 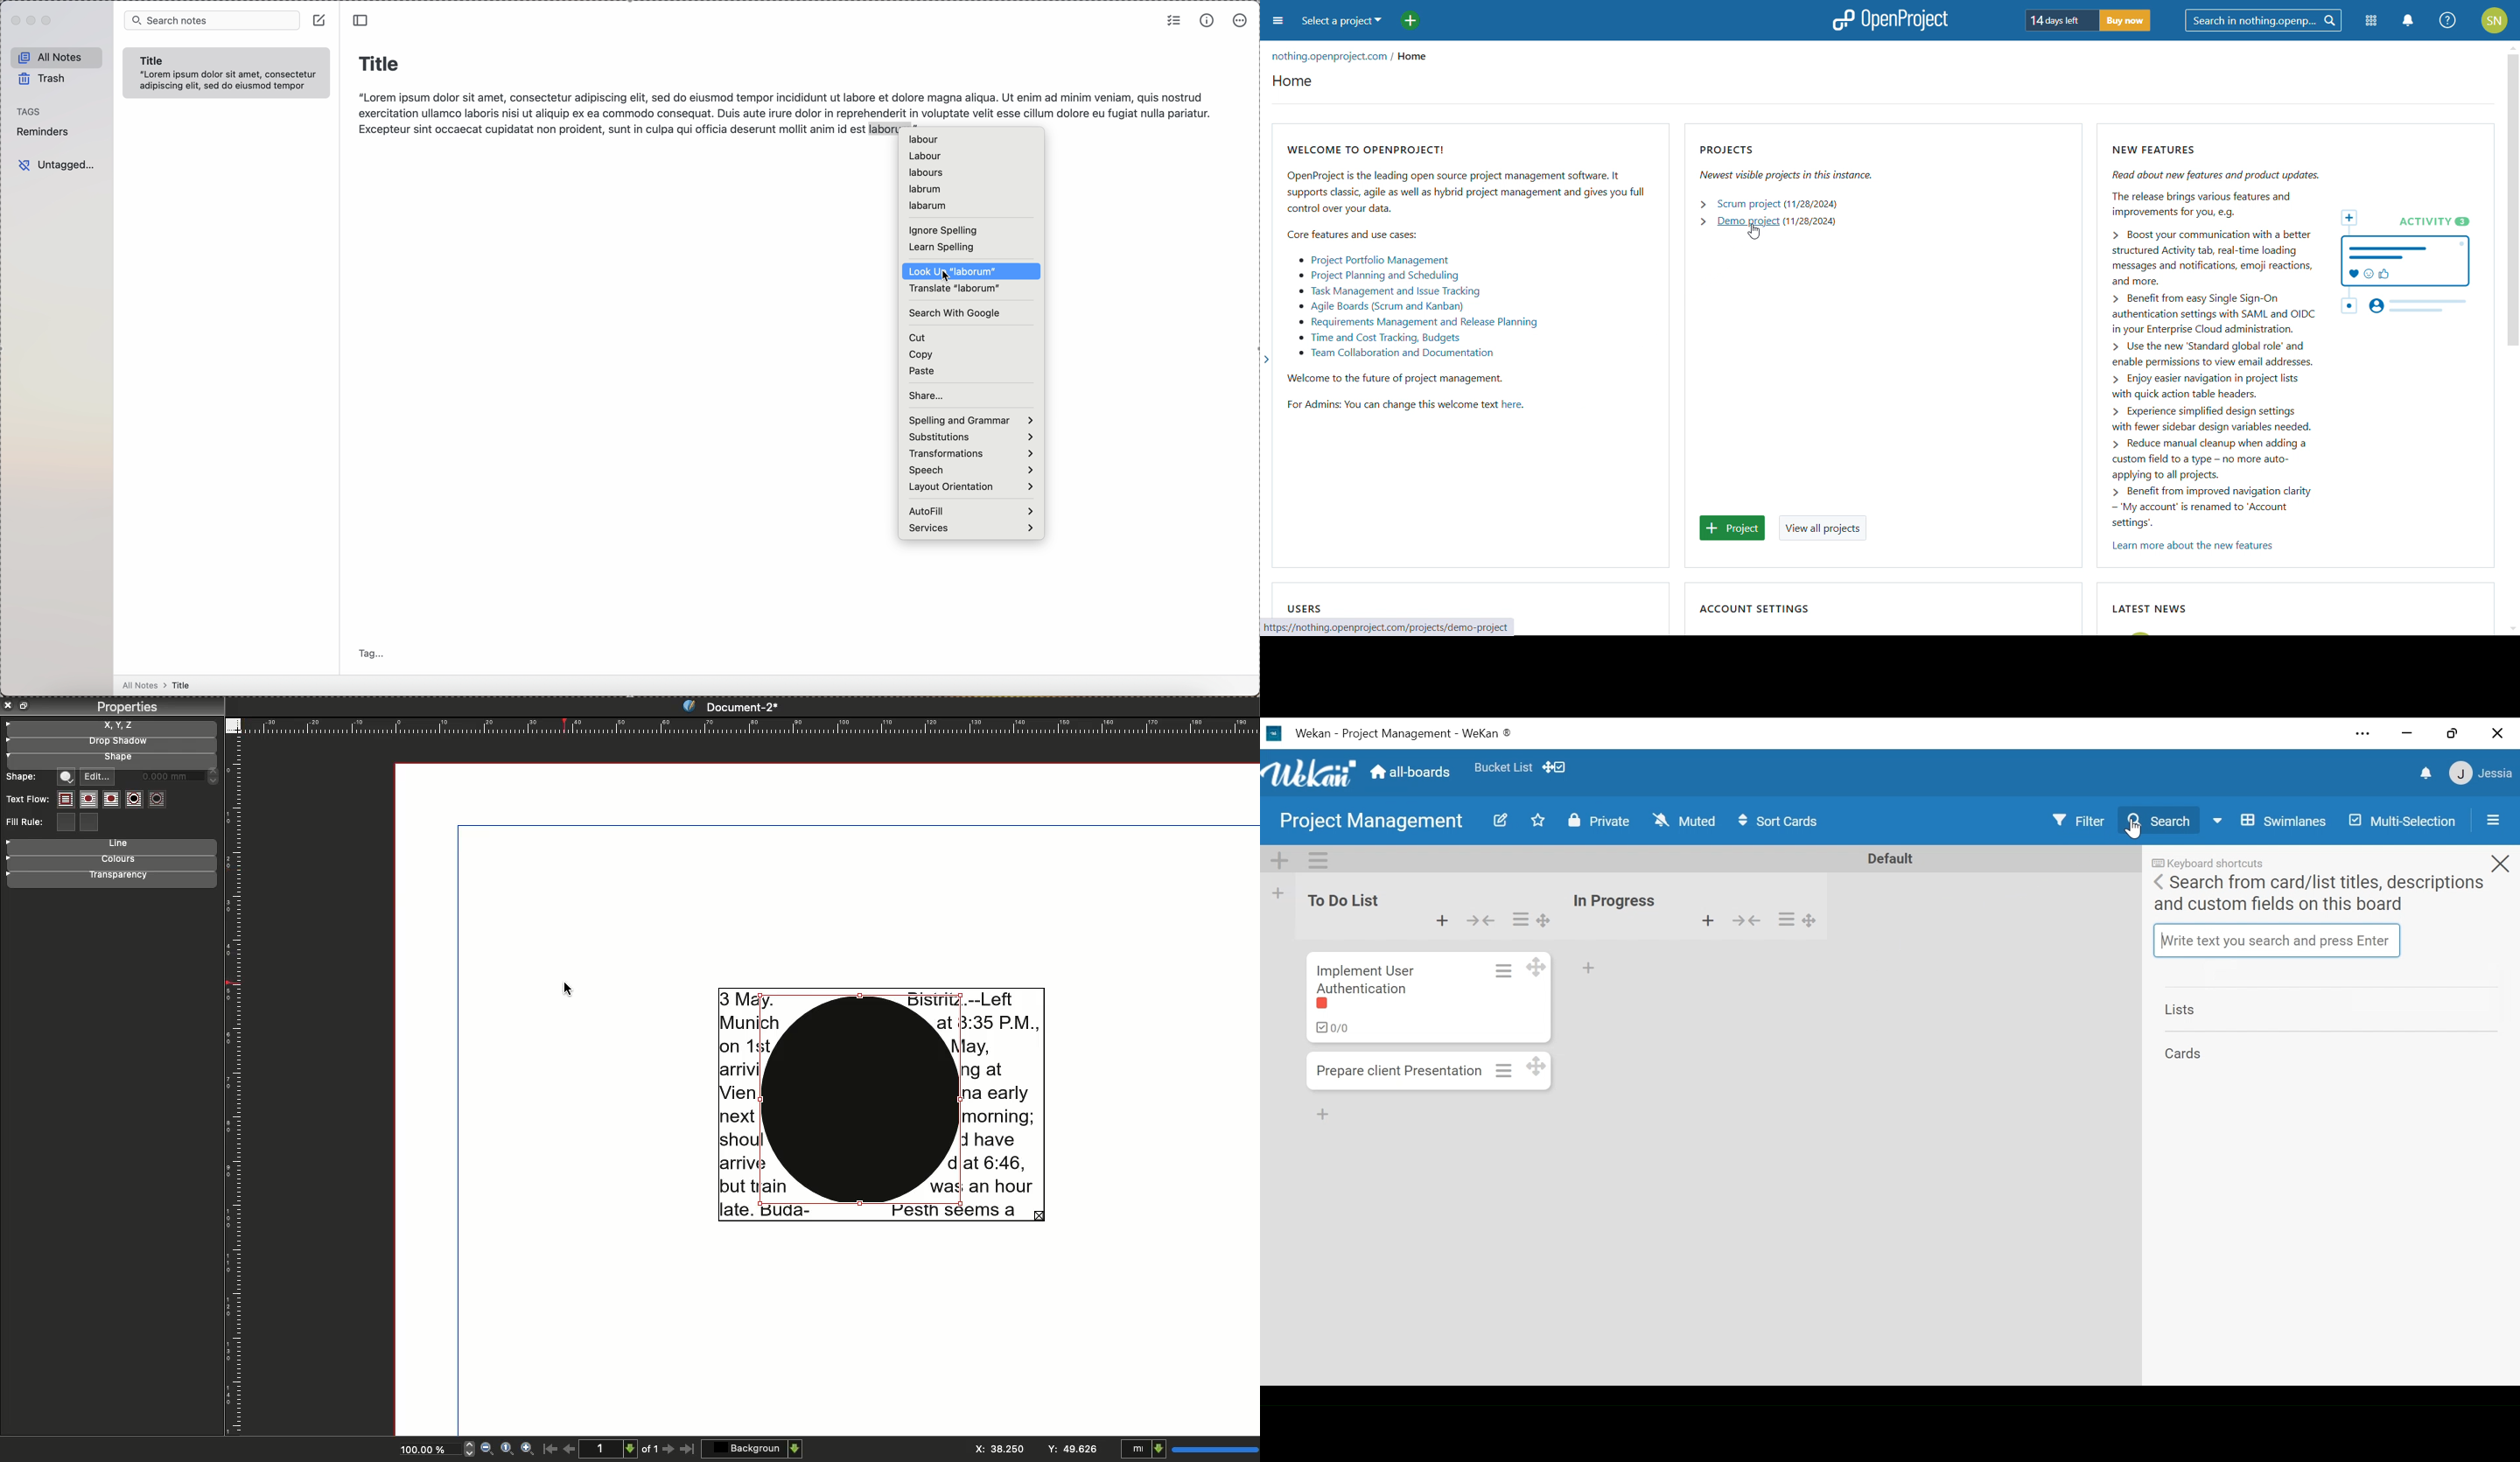 I want to click on title, so click(x=380, y=62).